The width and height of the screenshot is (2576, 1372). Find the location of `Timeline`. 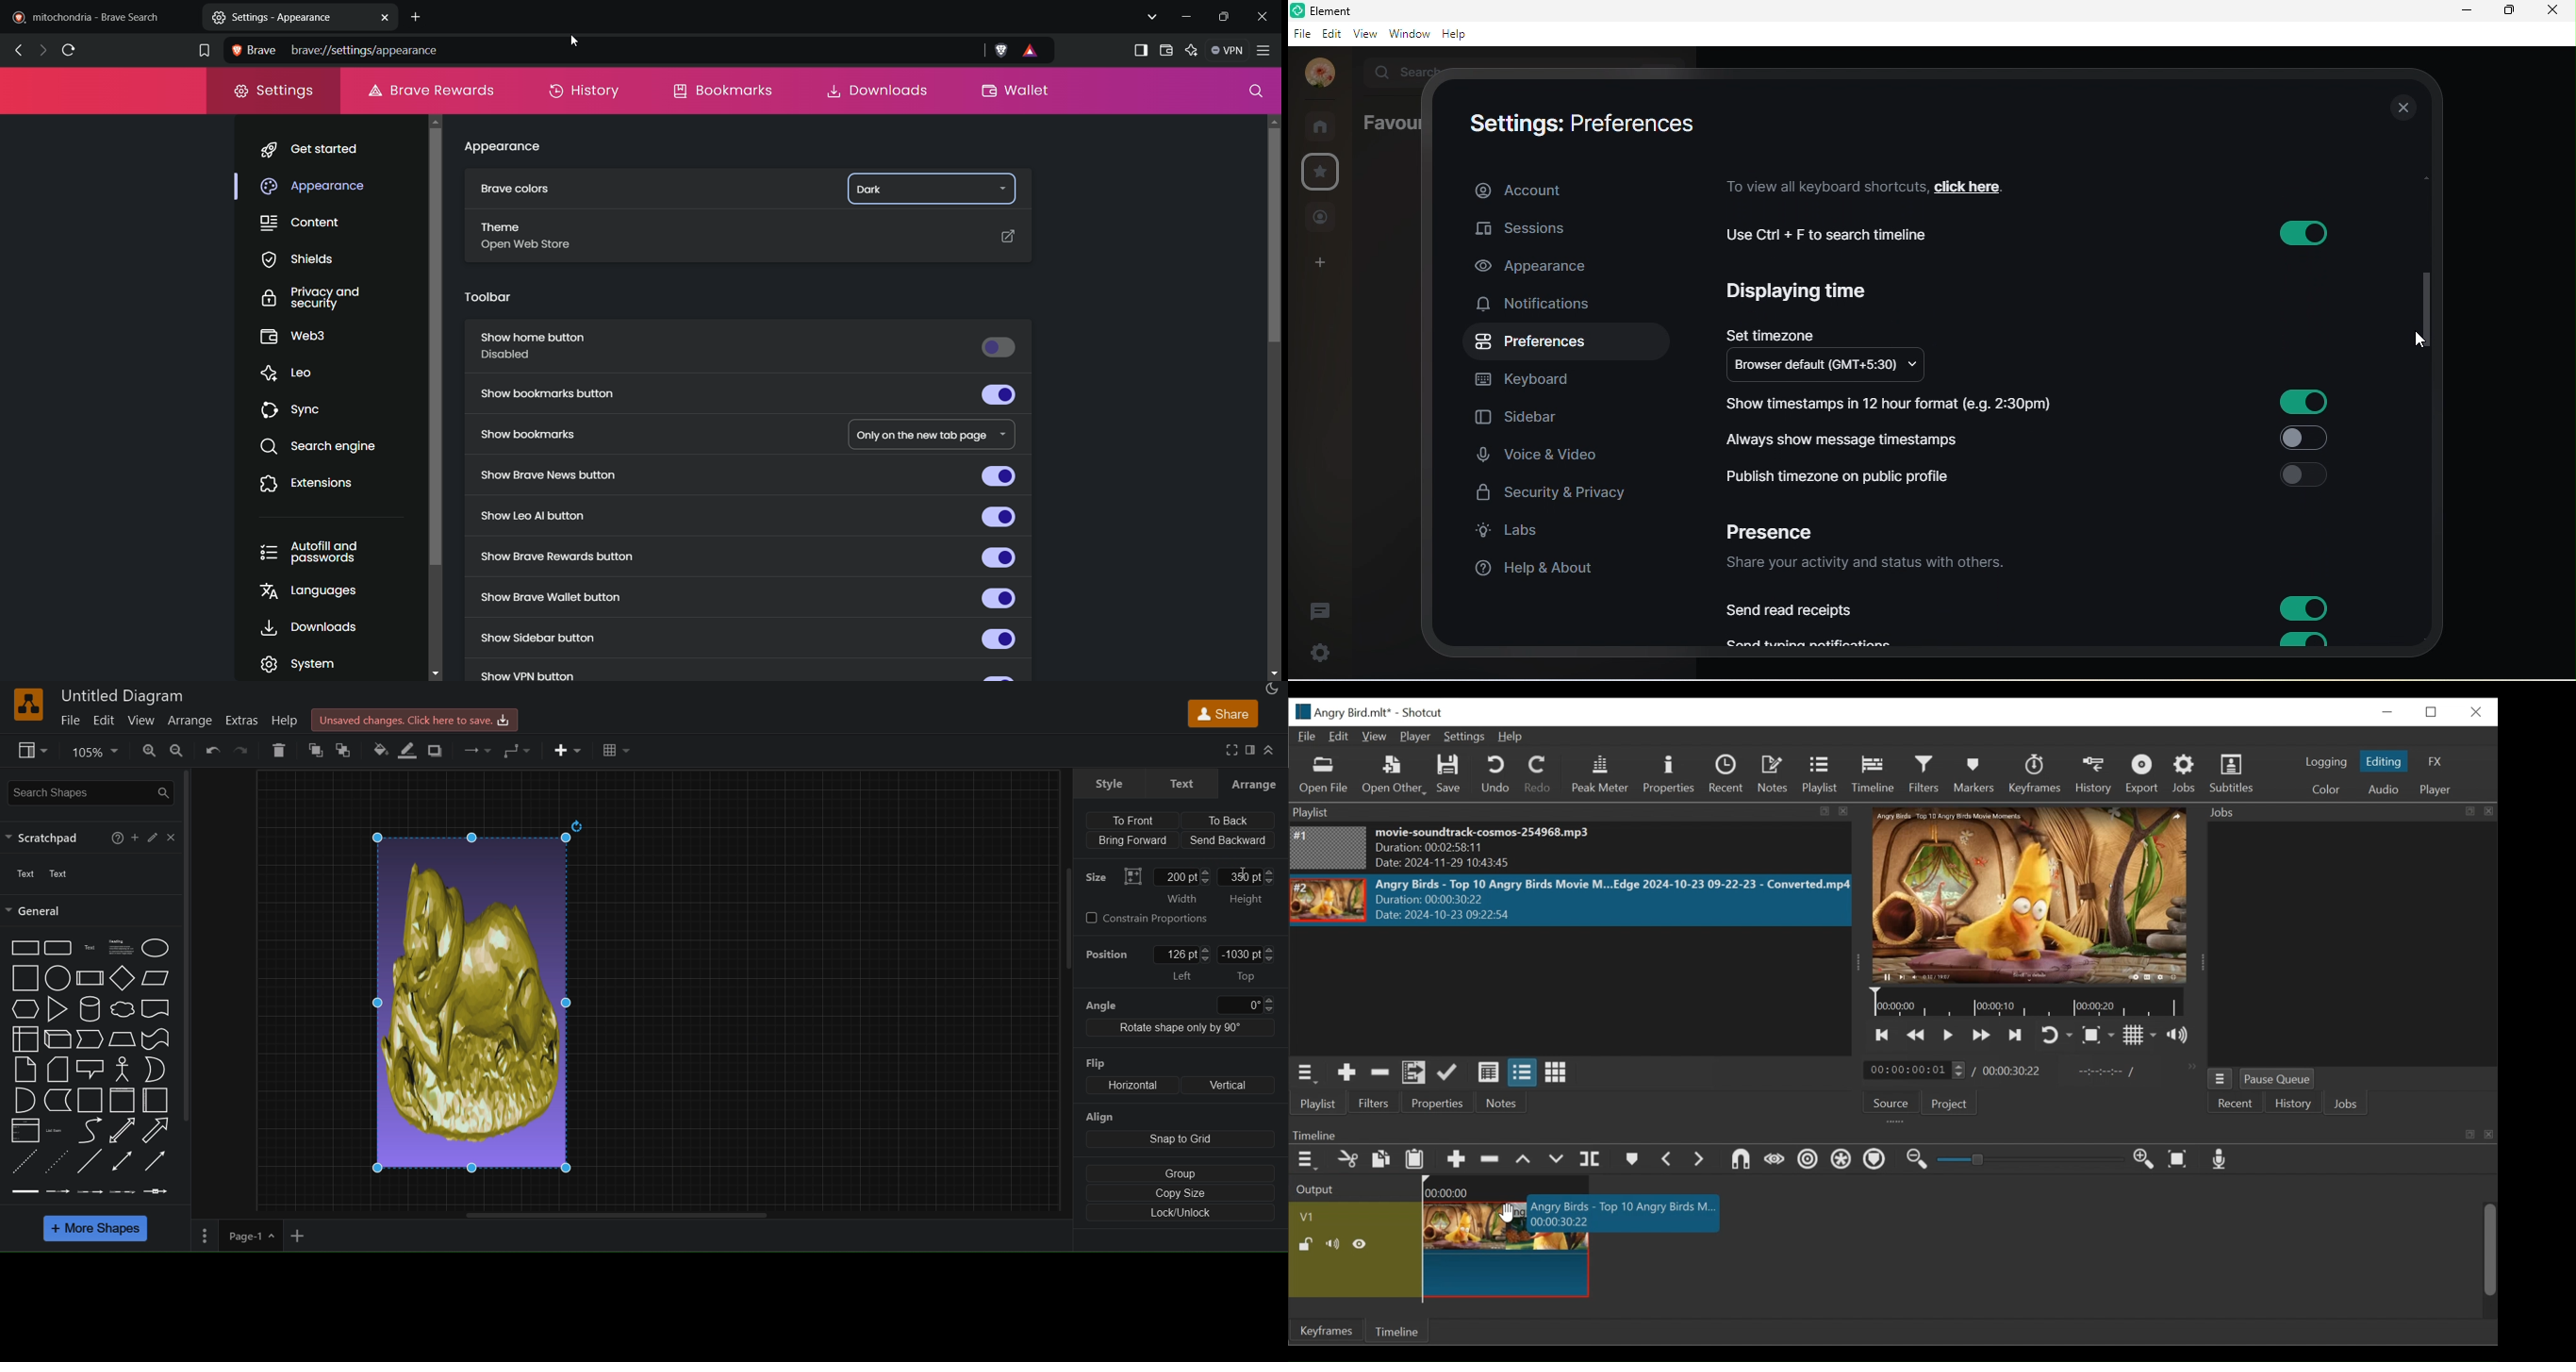

Timeline is located at coordinates (1400, 1330).